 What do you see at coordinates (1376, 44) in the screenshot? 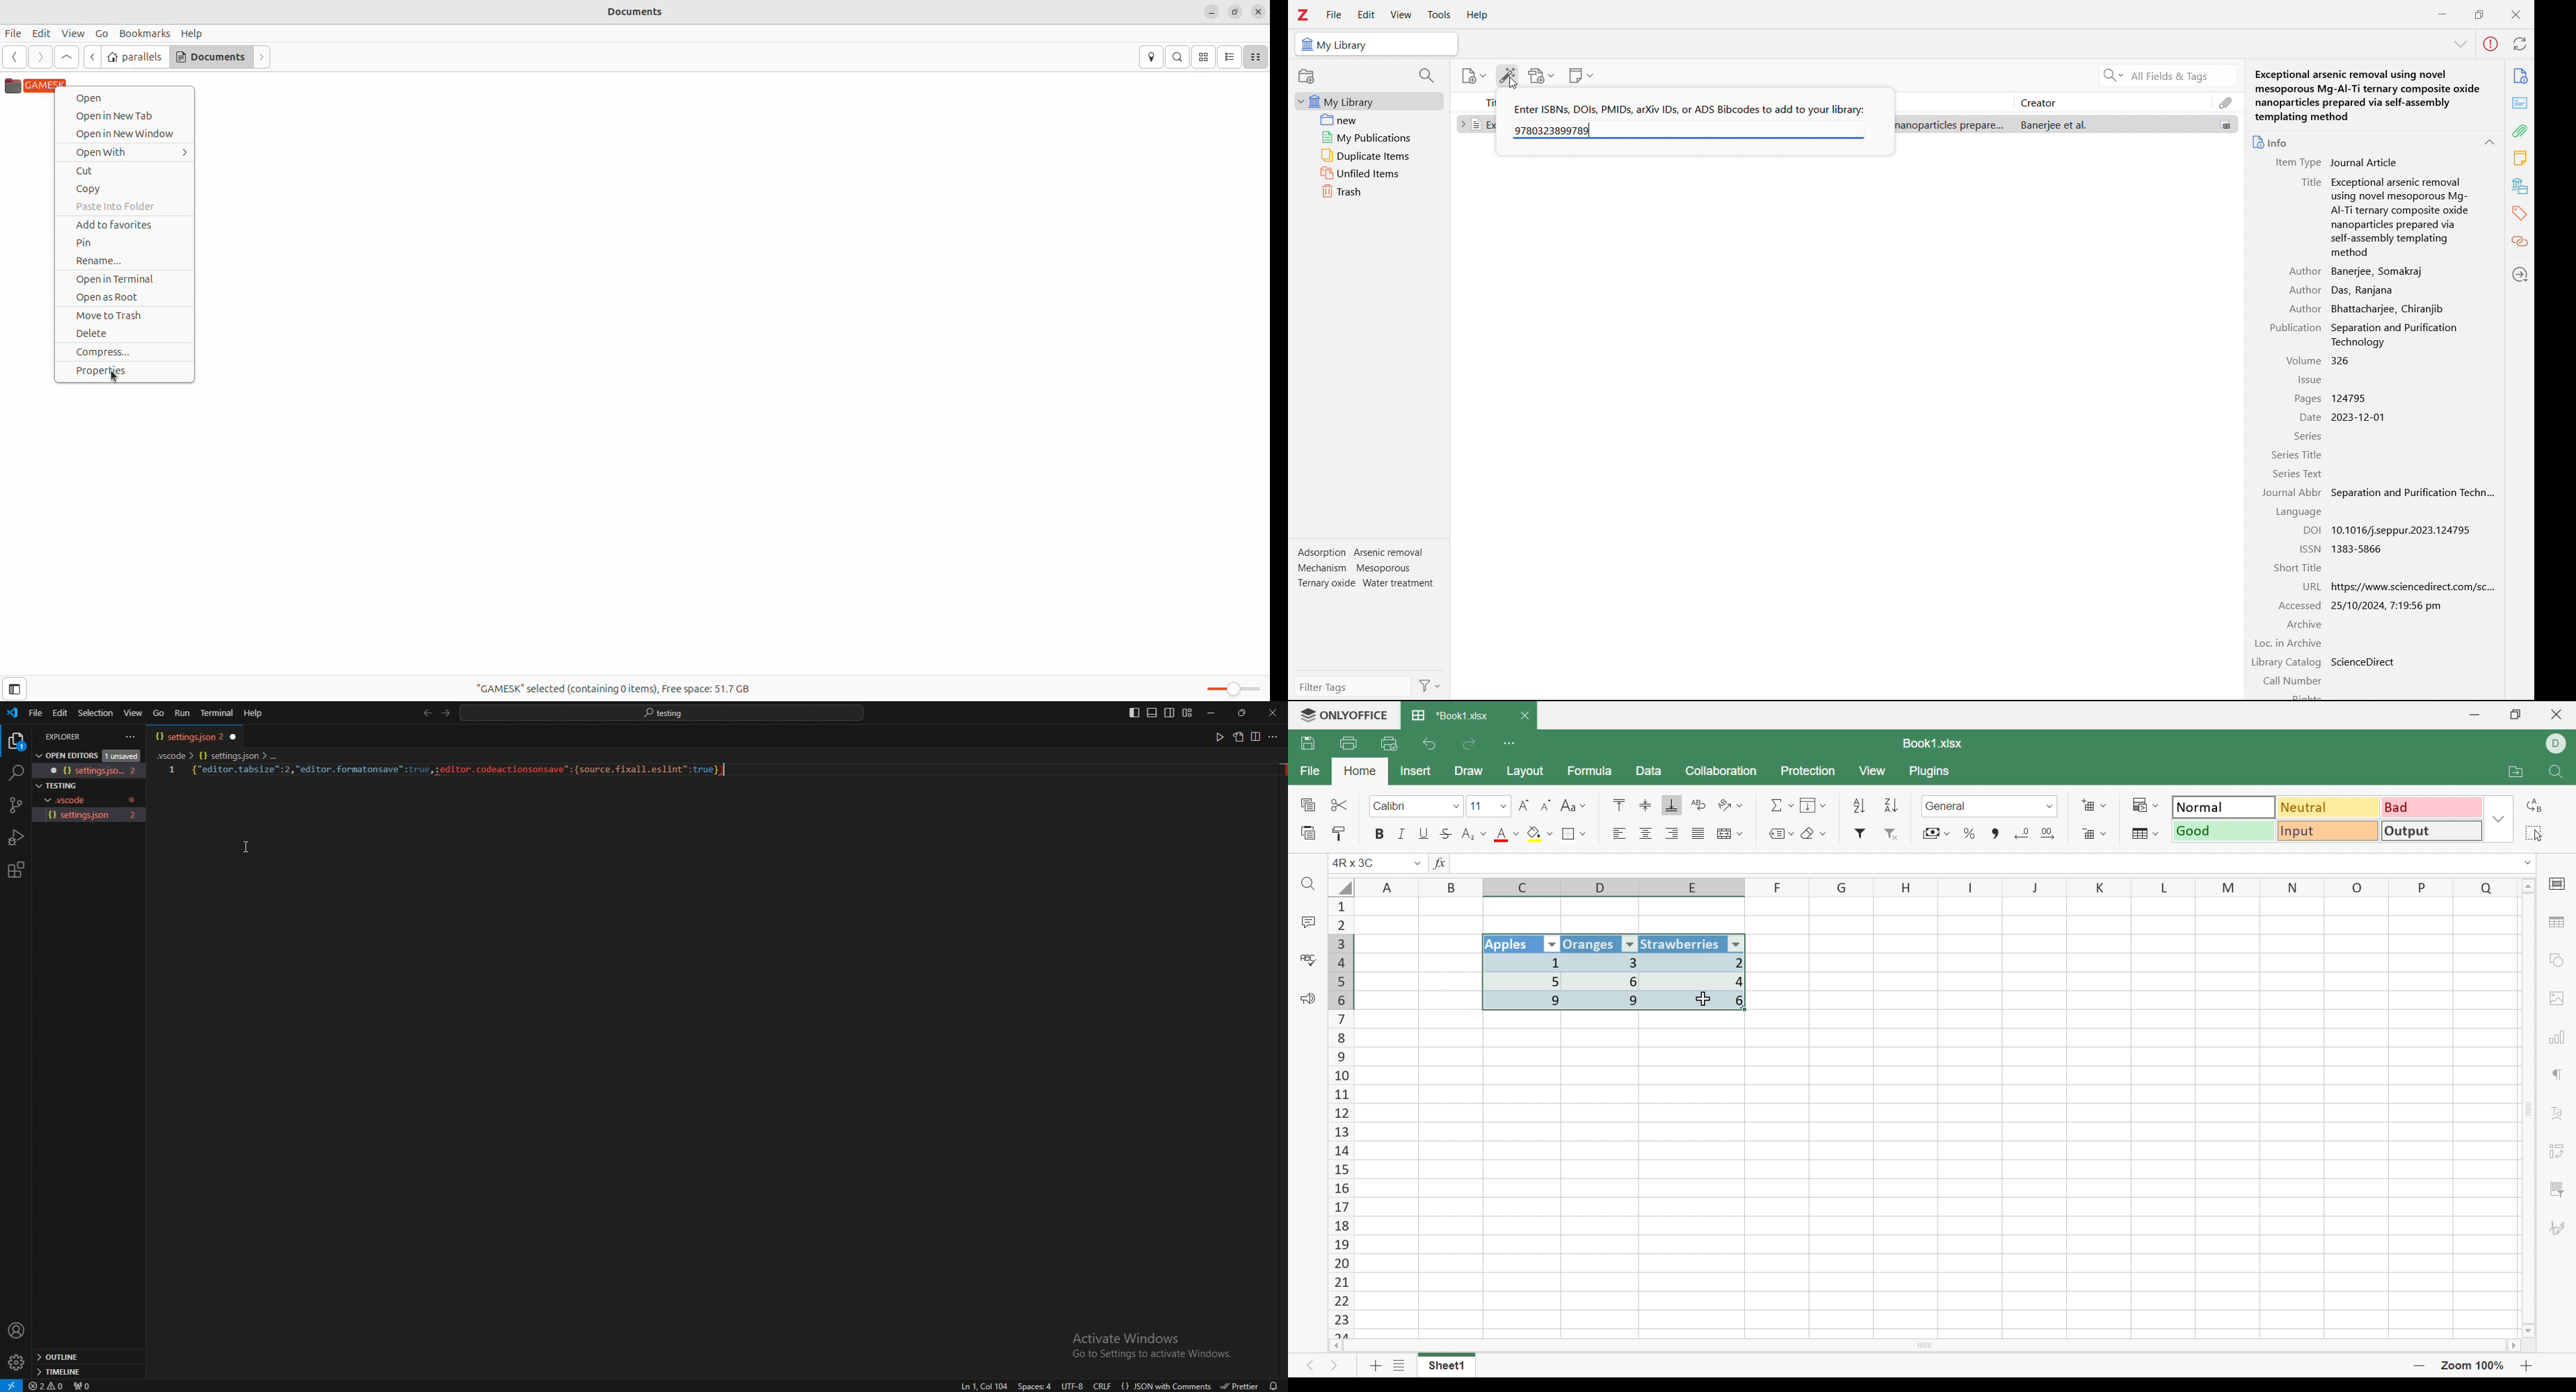
I see `selected library` at bounding box center [1376, 44].